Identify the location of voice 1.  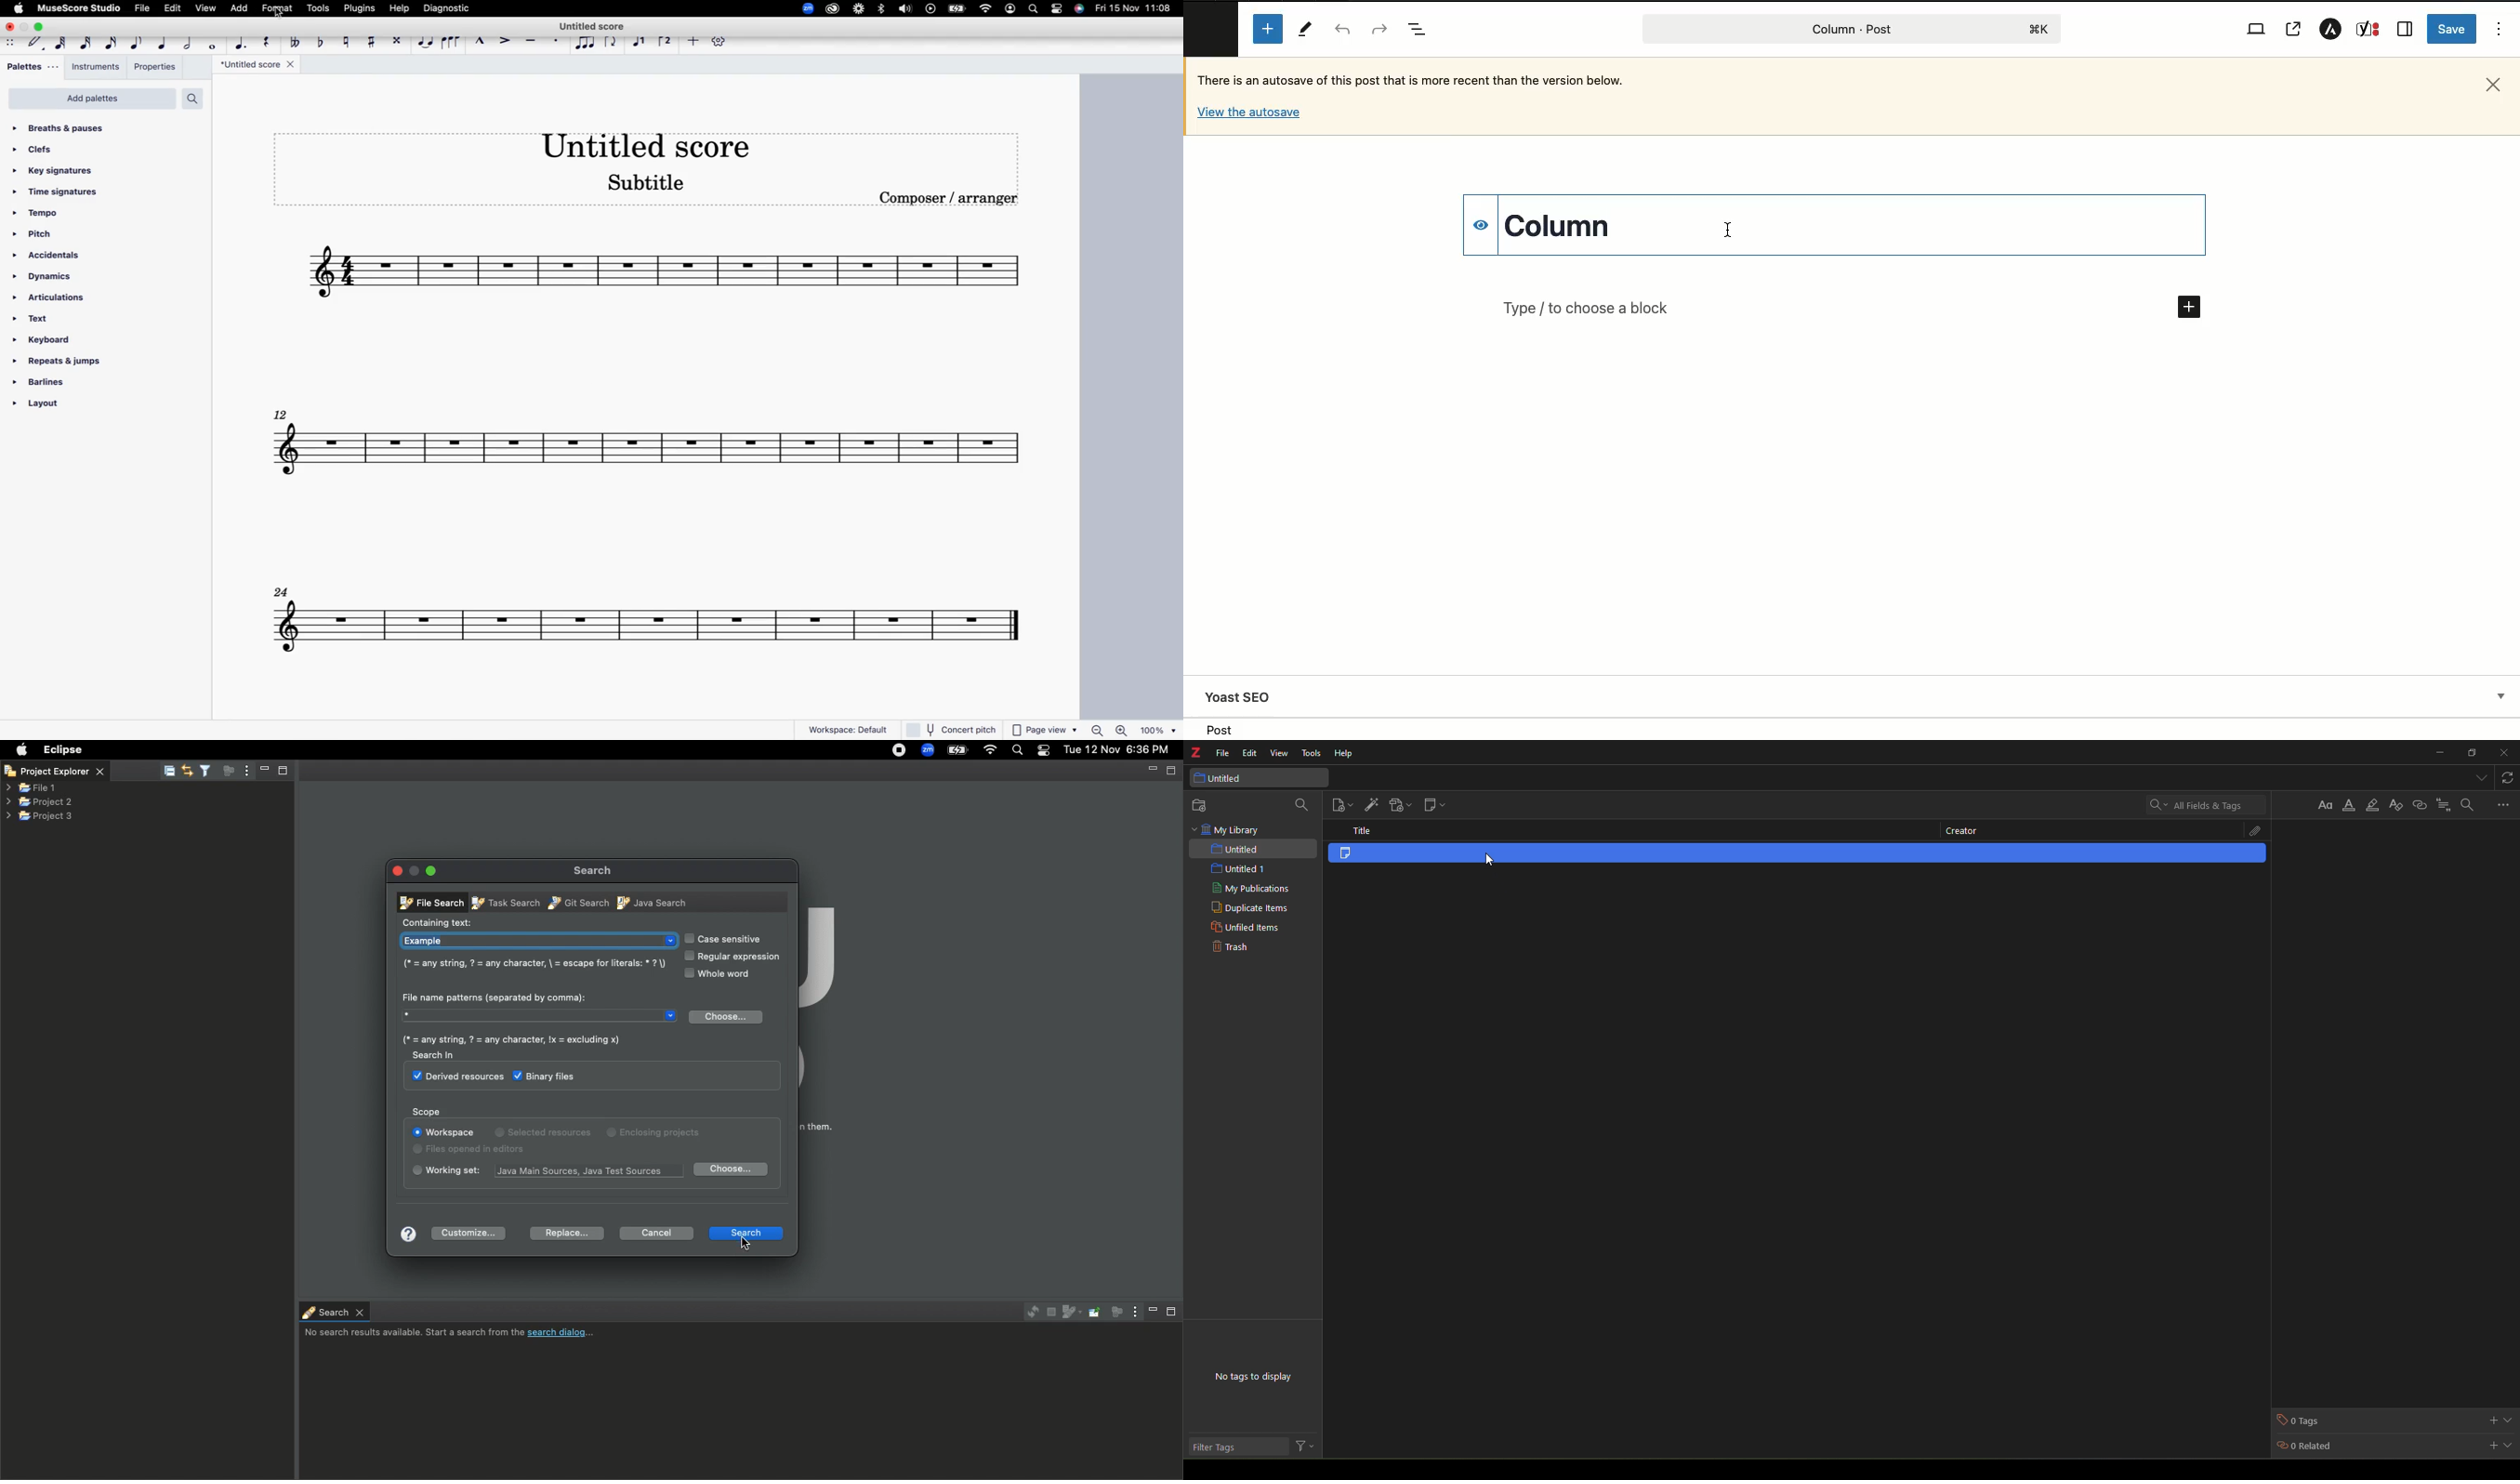
(641, 42).